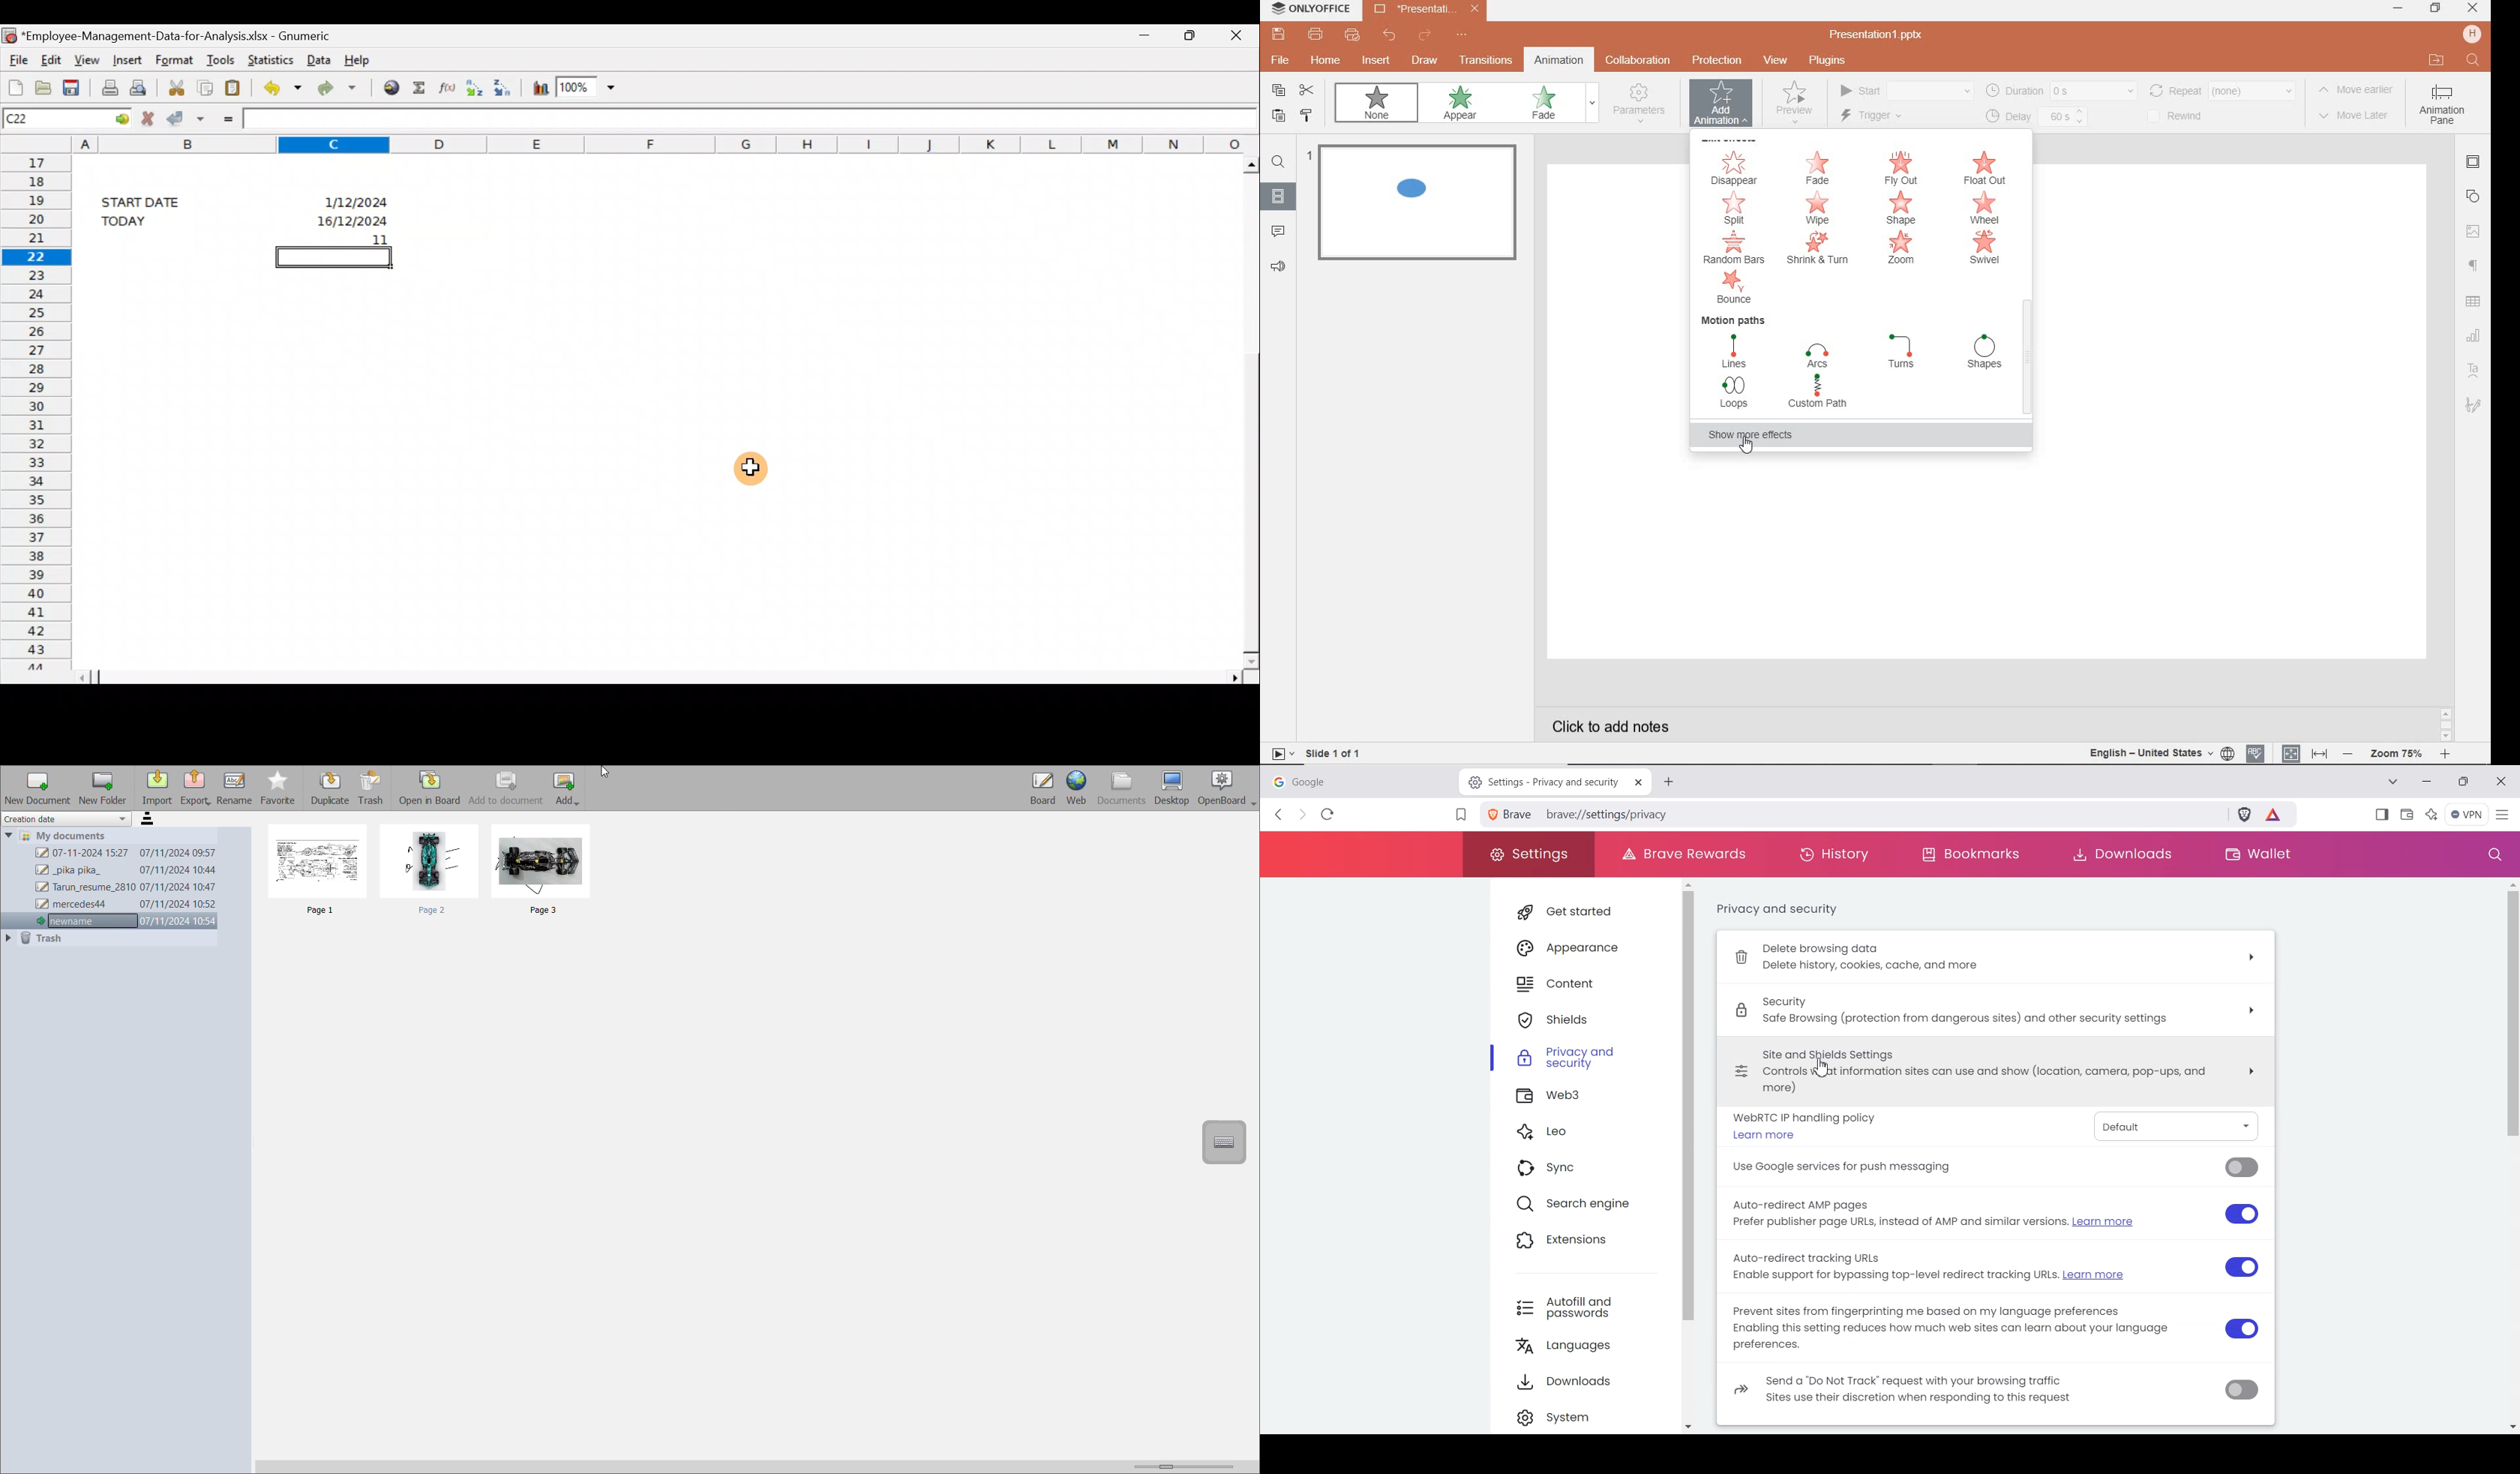 This screenshot has height=1484, width=2520. Describe the element at coordinates (2476, 196) in the screenshot. I see `shape settings` at that location.